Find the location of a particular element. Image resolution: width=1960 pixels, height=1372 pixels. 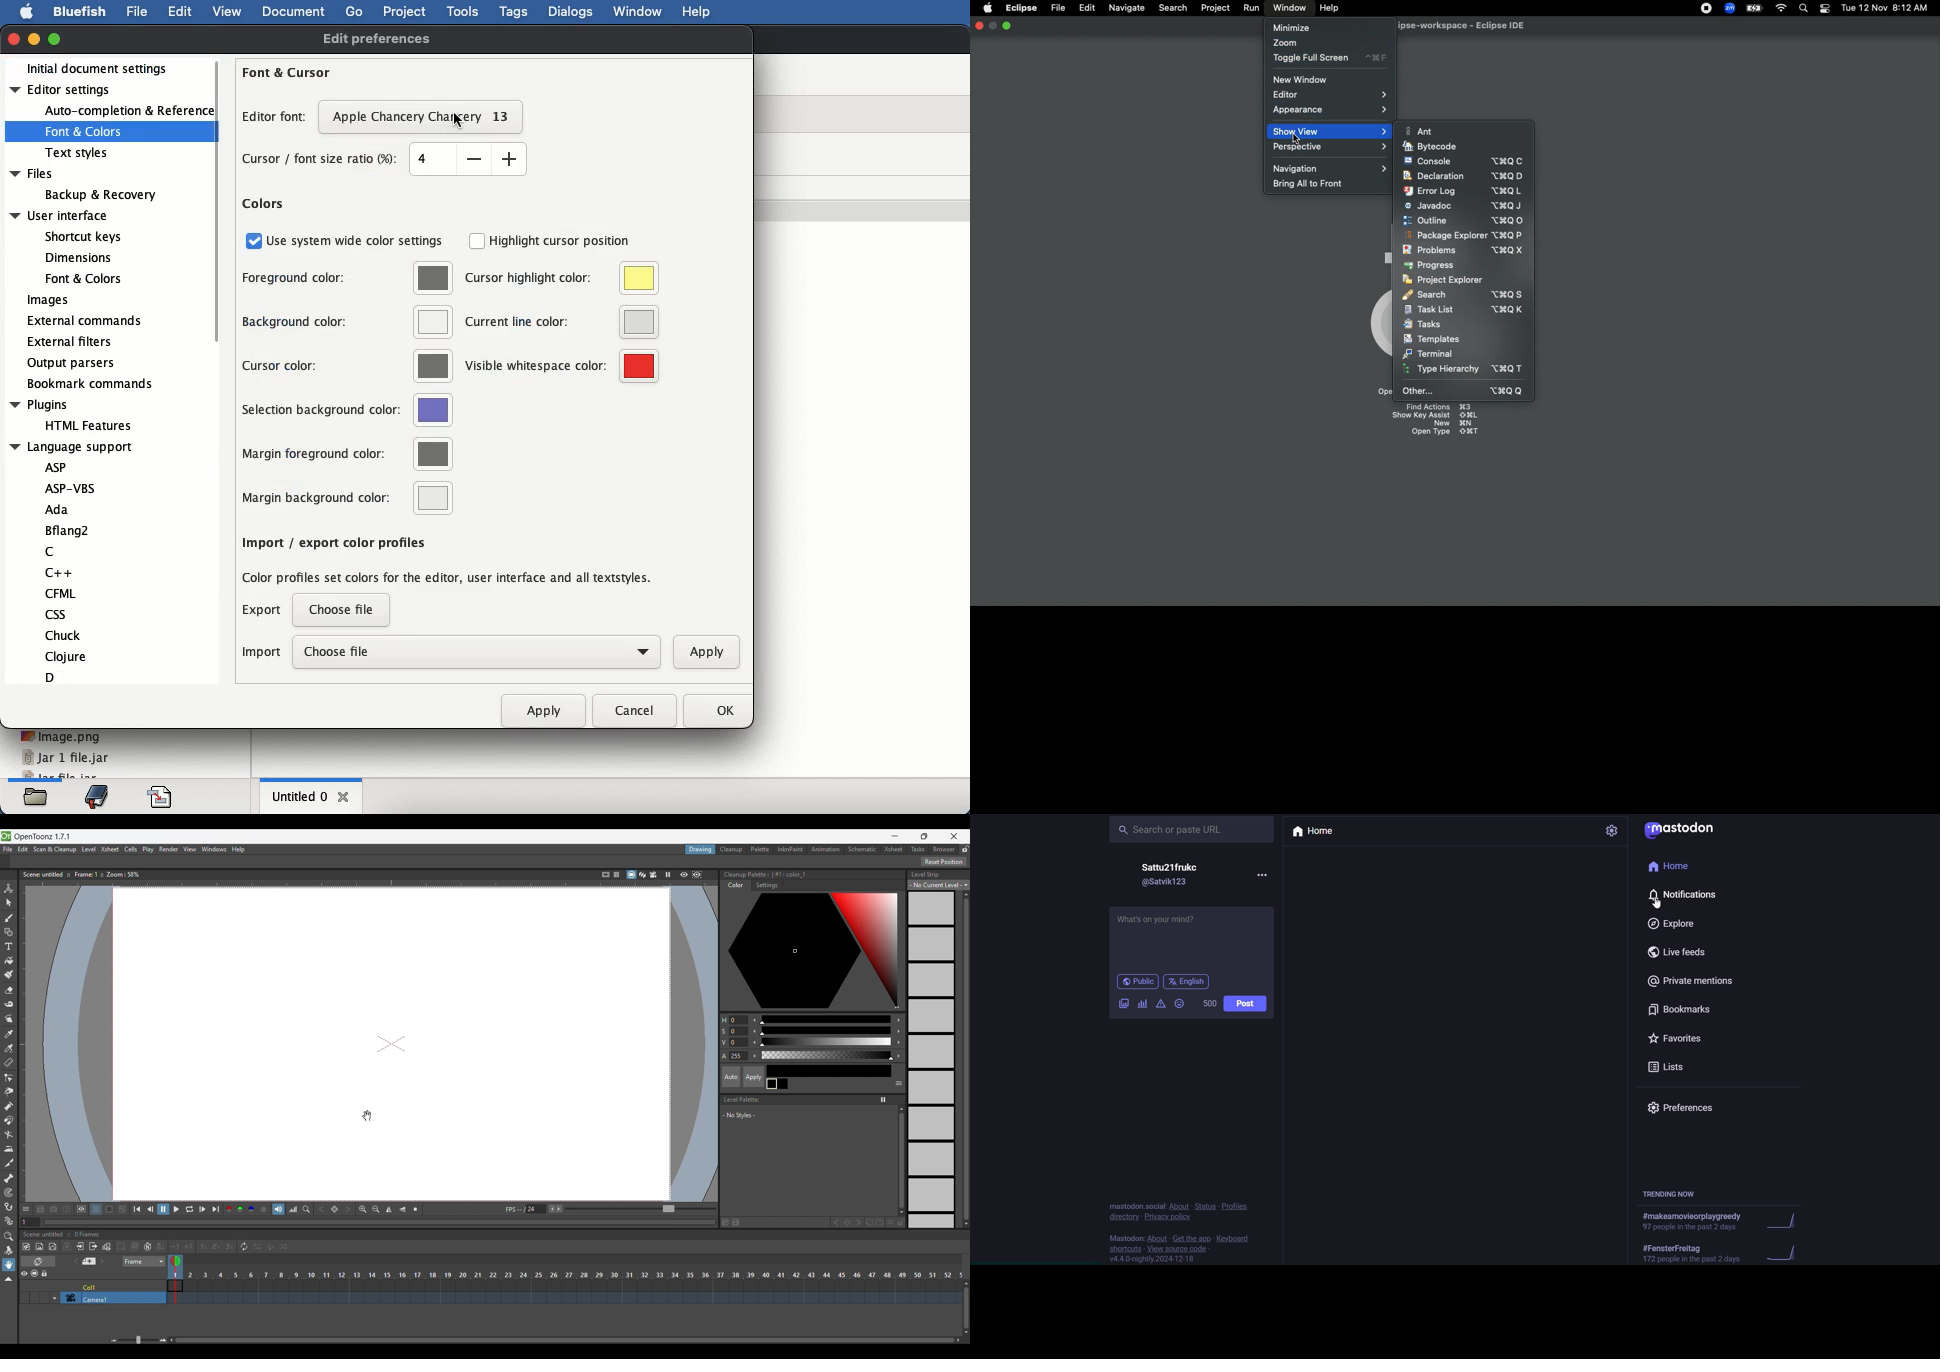

use system wide color settings is located at coordinates (344, 241).